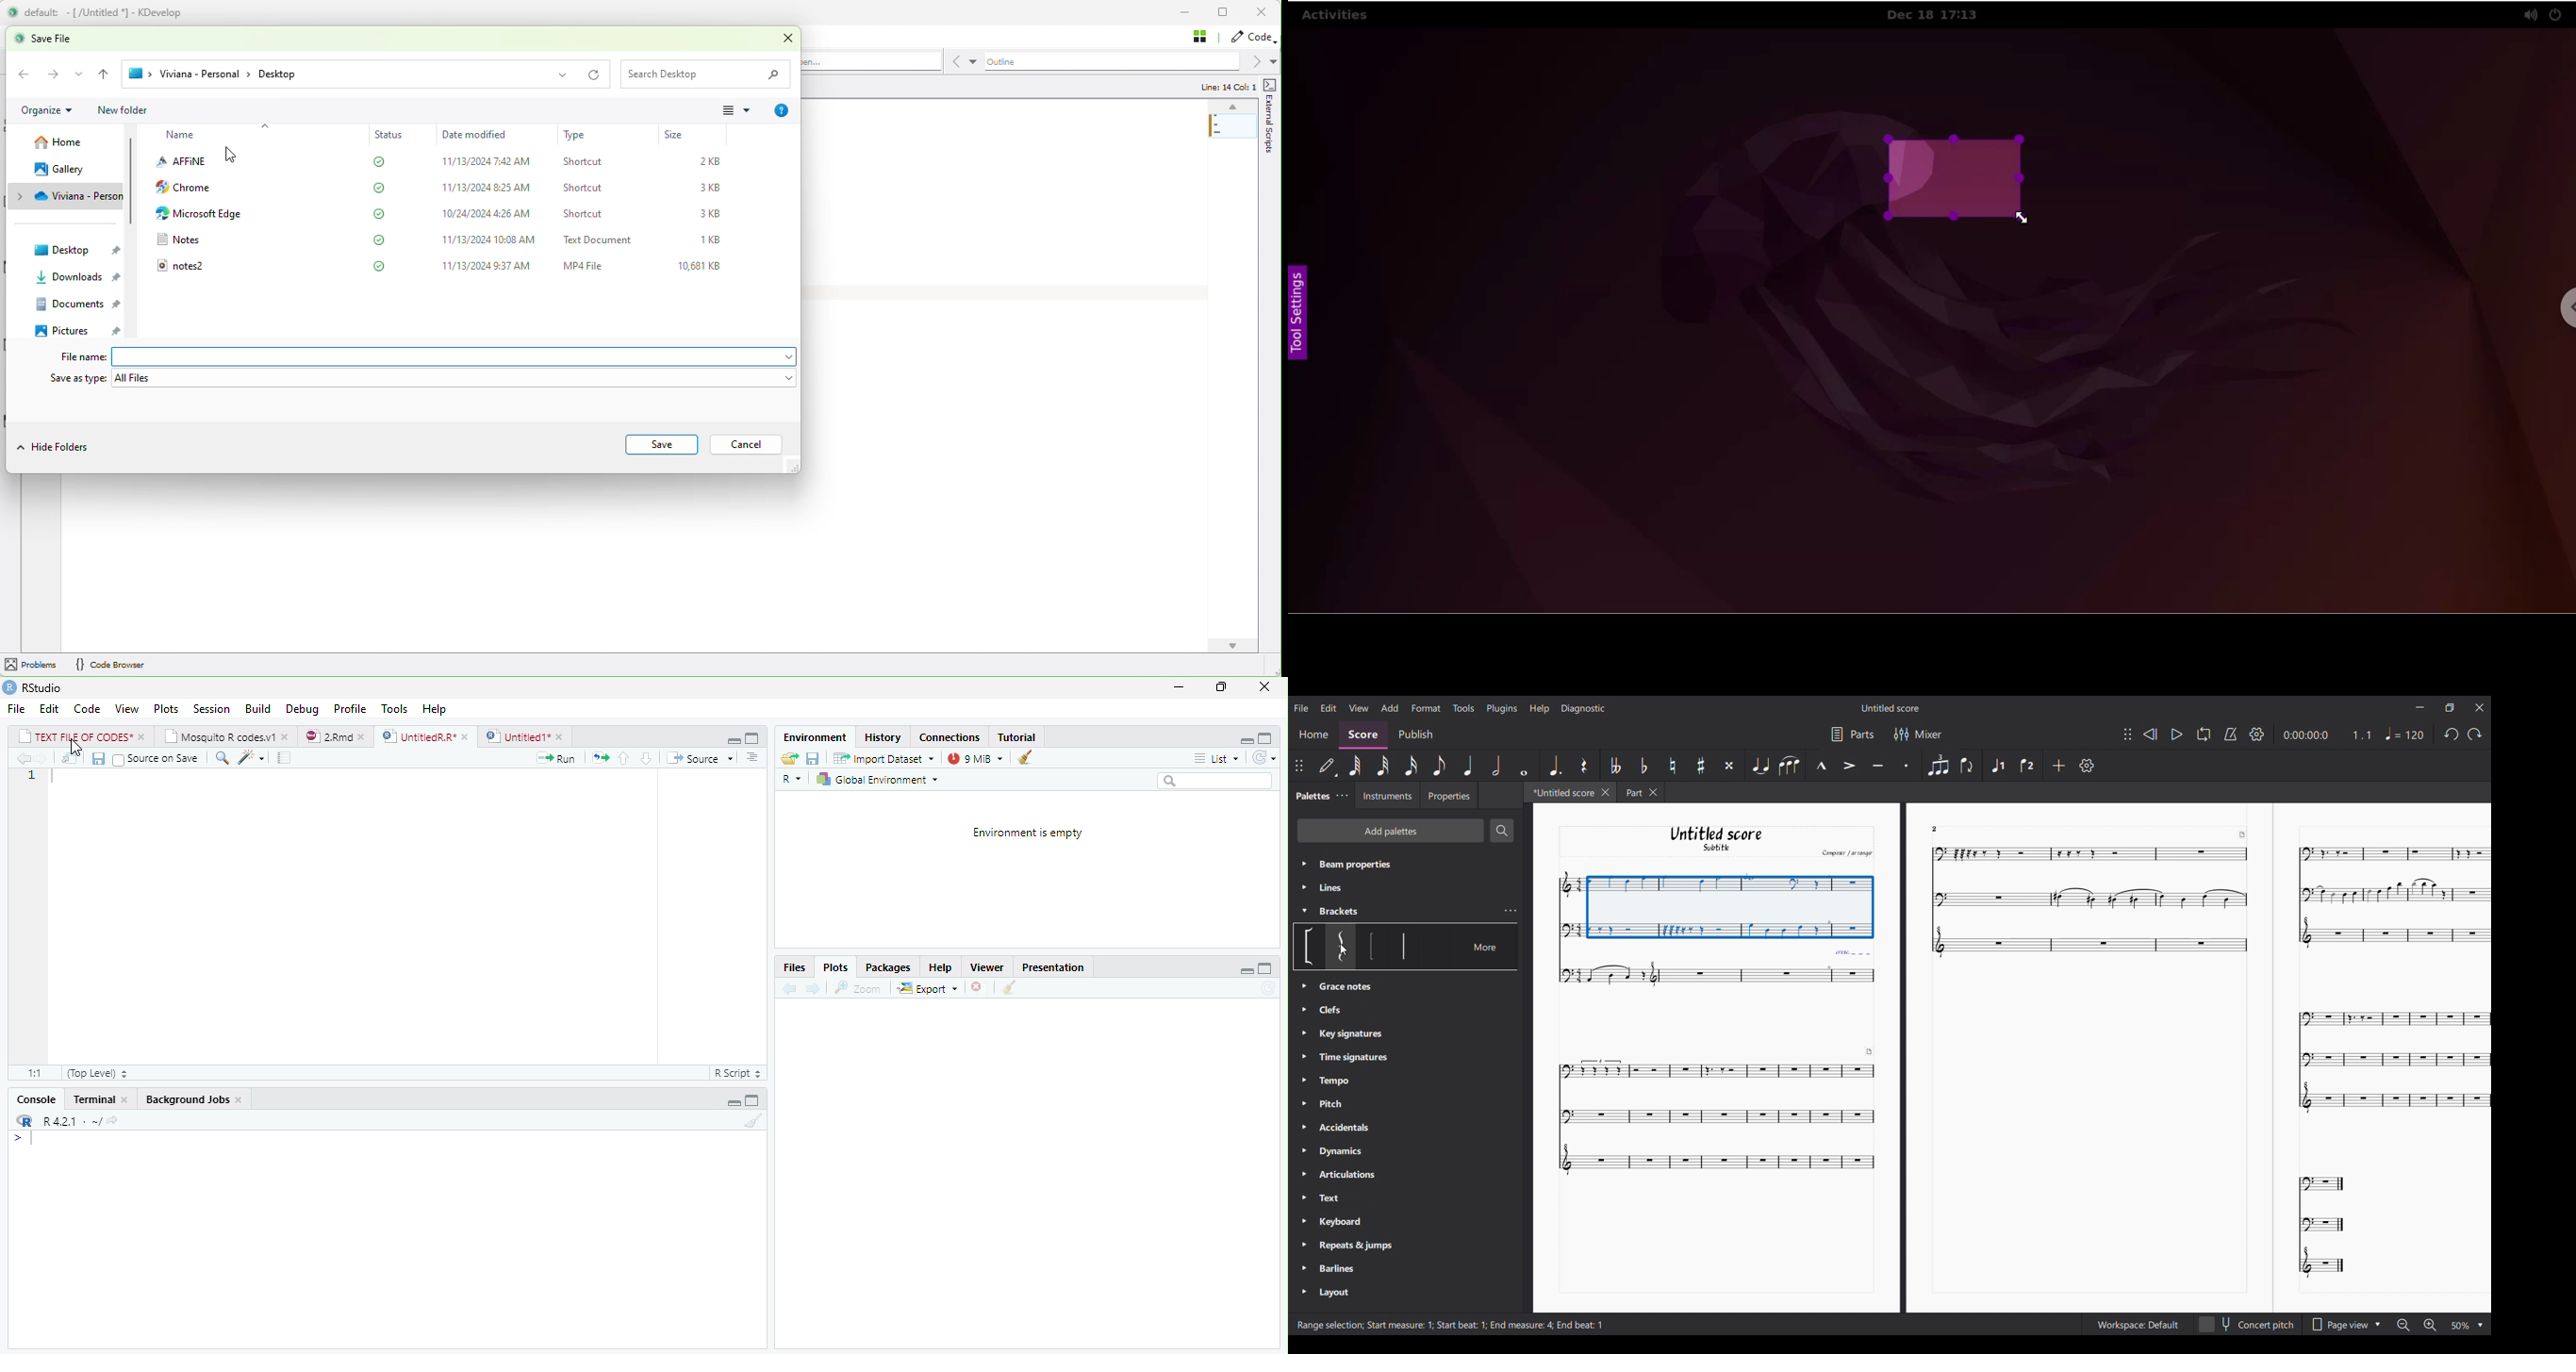 This screenshot has height=1372, width=2576. What do you see at coordinates (25, 1141) in the screenshot?
I see `typing cursor` at bounding box center [25, 1141].